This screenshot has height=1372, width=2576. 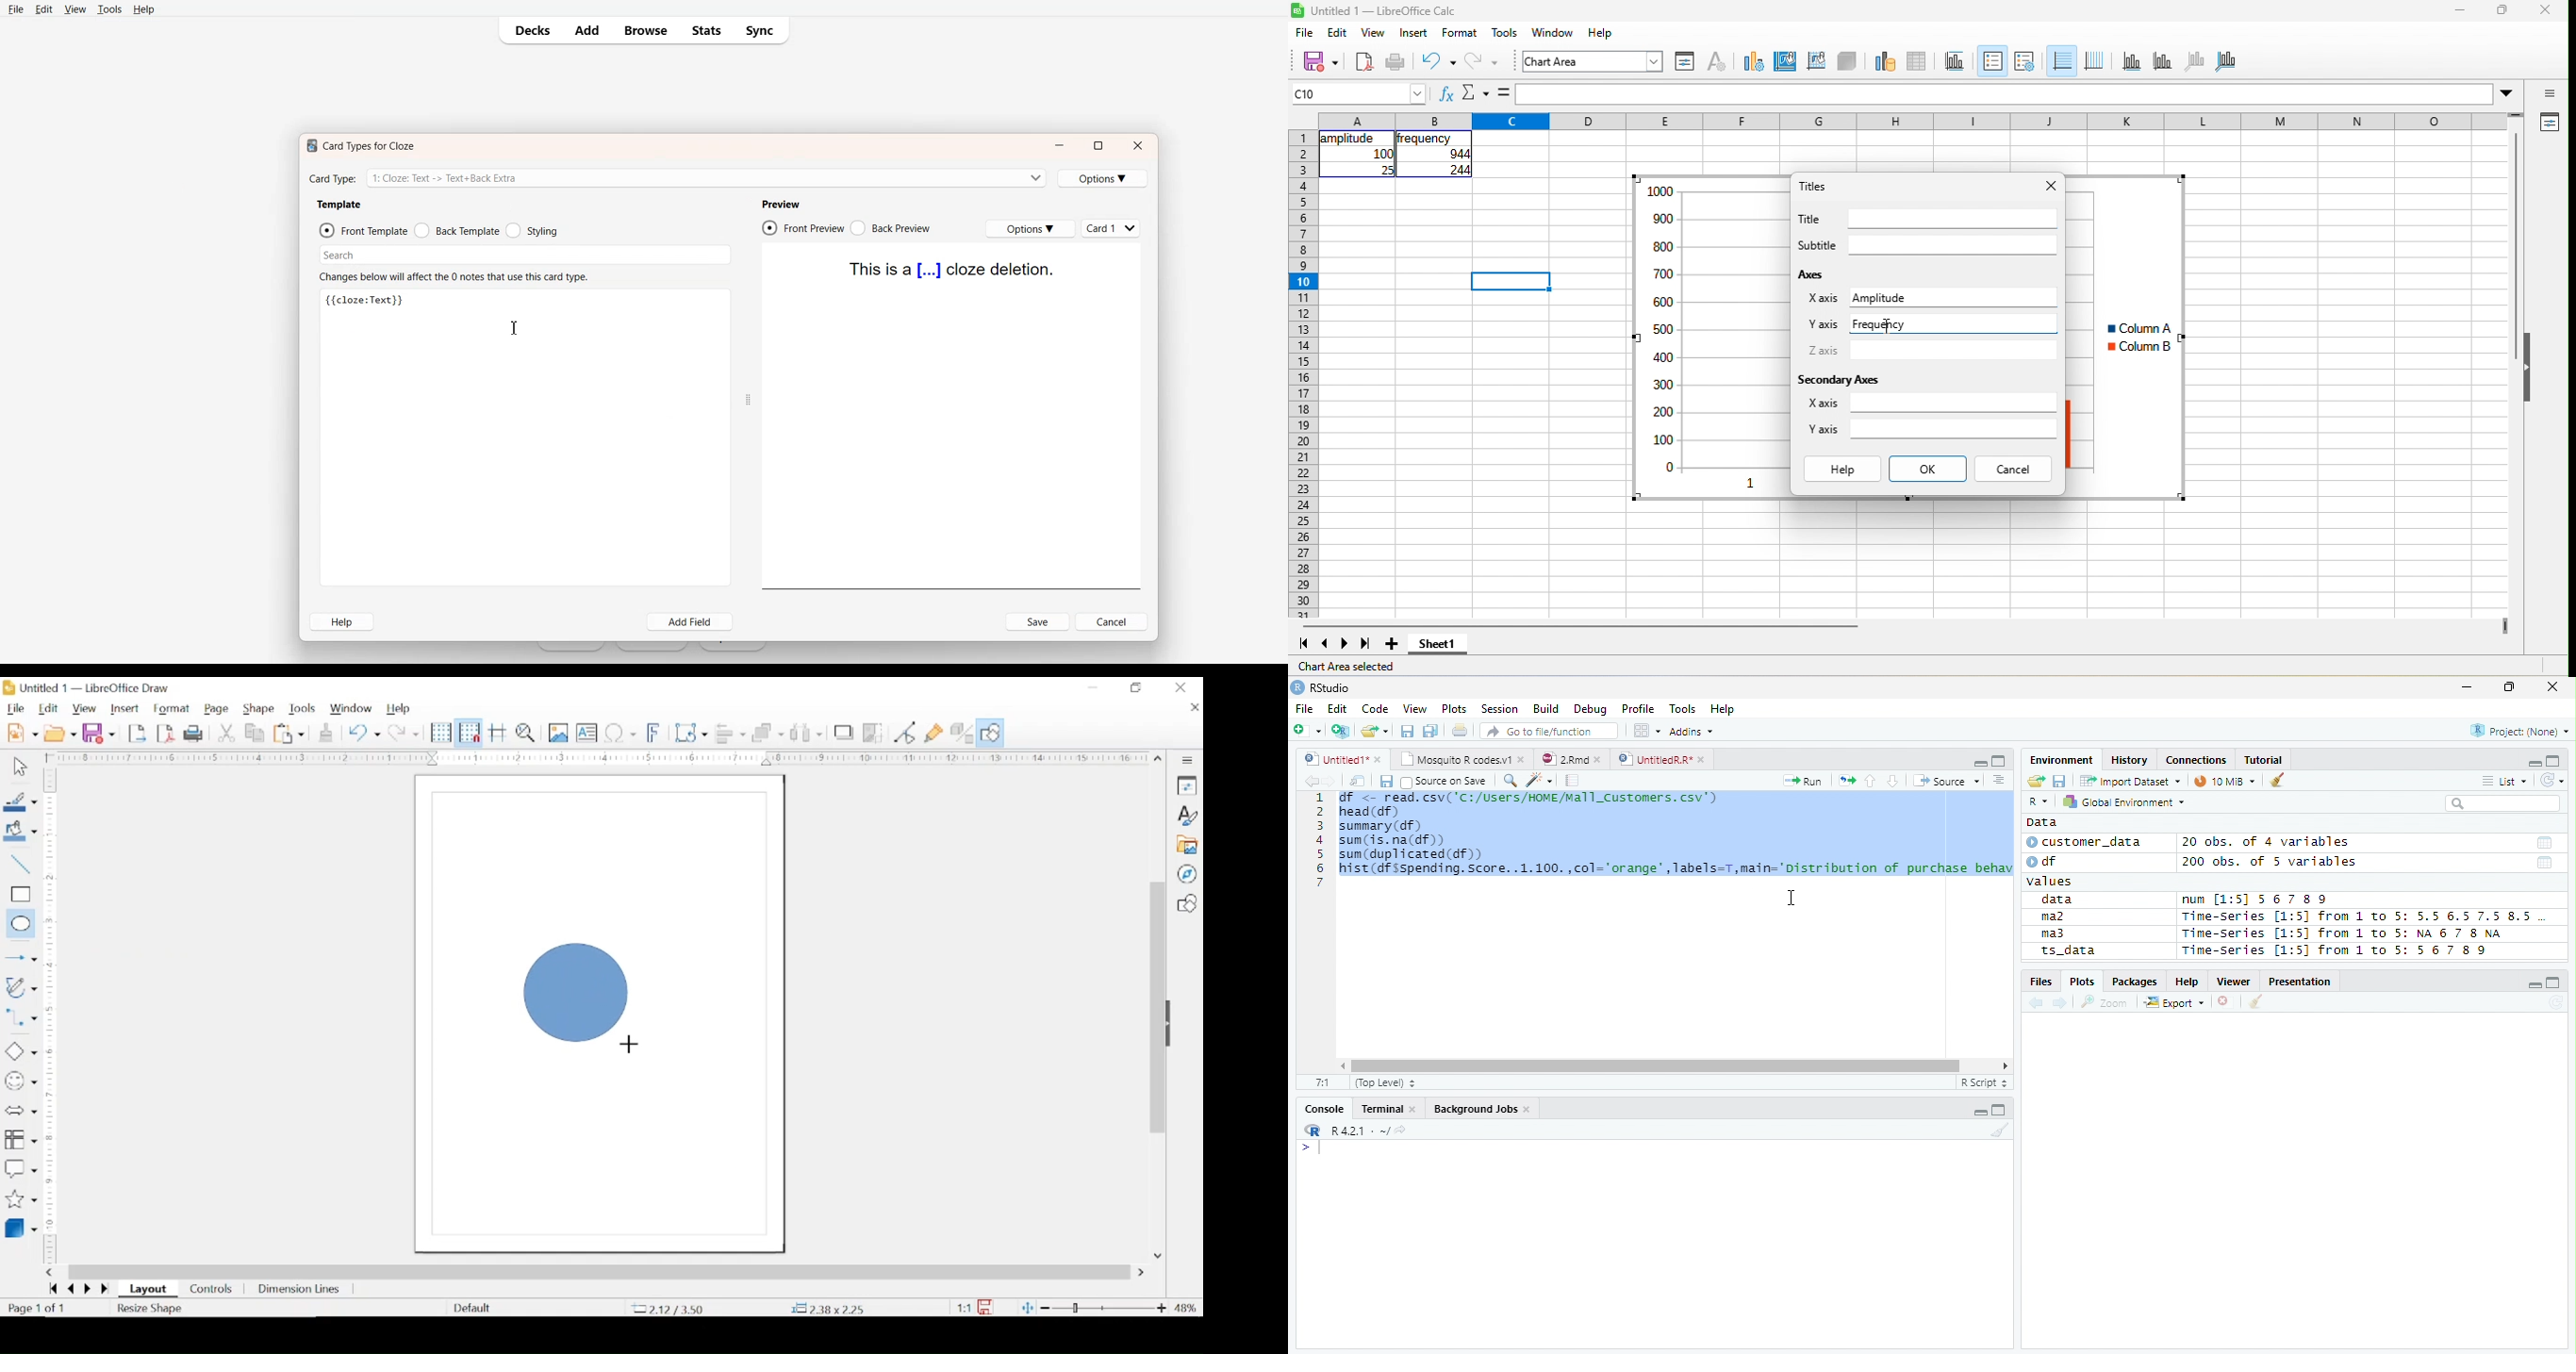 I want to click on Zoom, so click(x=2105, y=1002).